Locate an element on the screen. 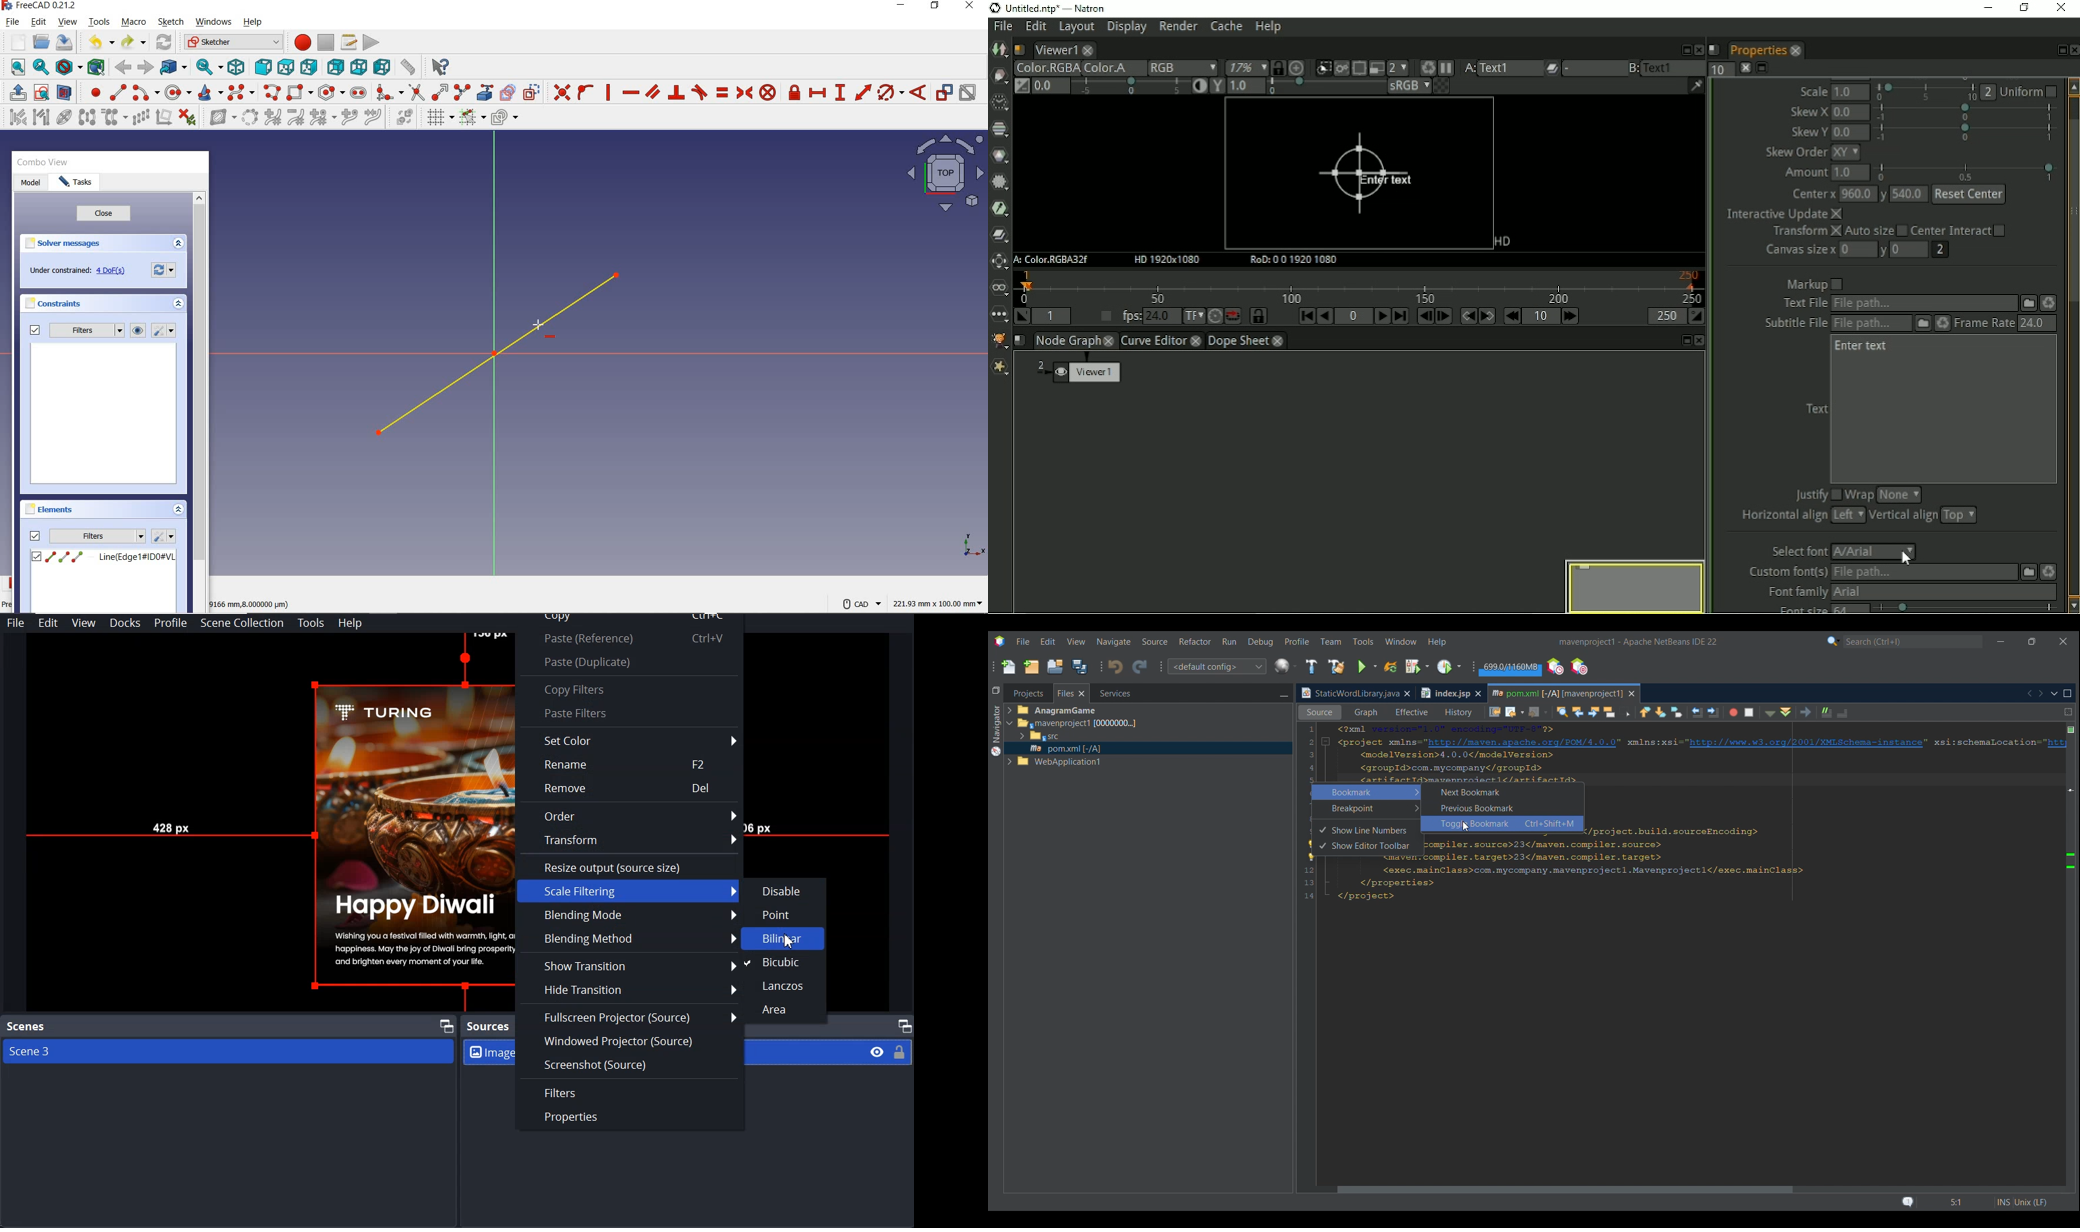 This screenshot has width=2100, height=1232. Point is located at coordinates (783, 912).